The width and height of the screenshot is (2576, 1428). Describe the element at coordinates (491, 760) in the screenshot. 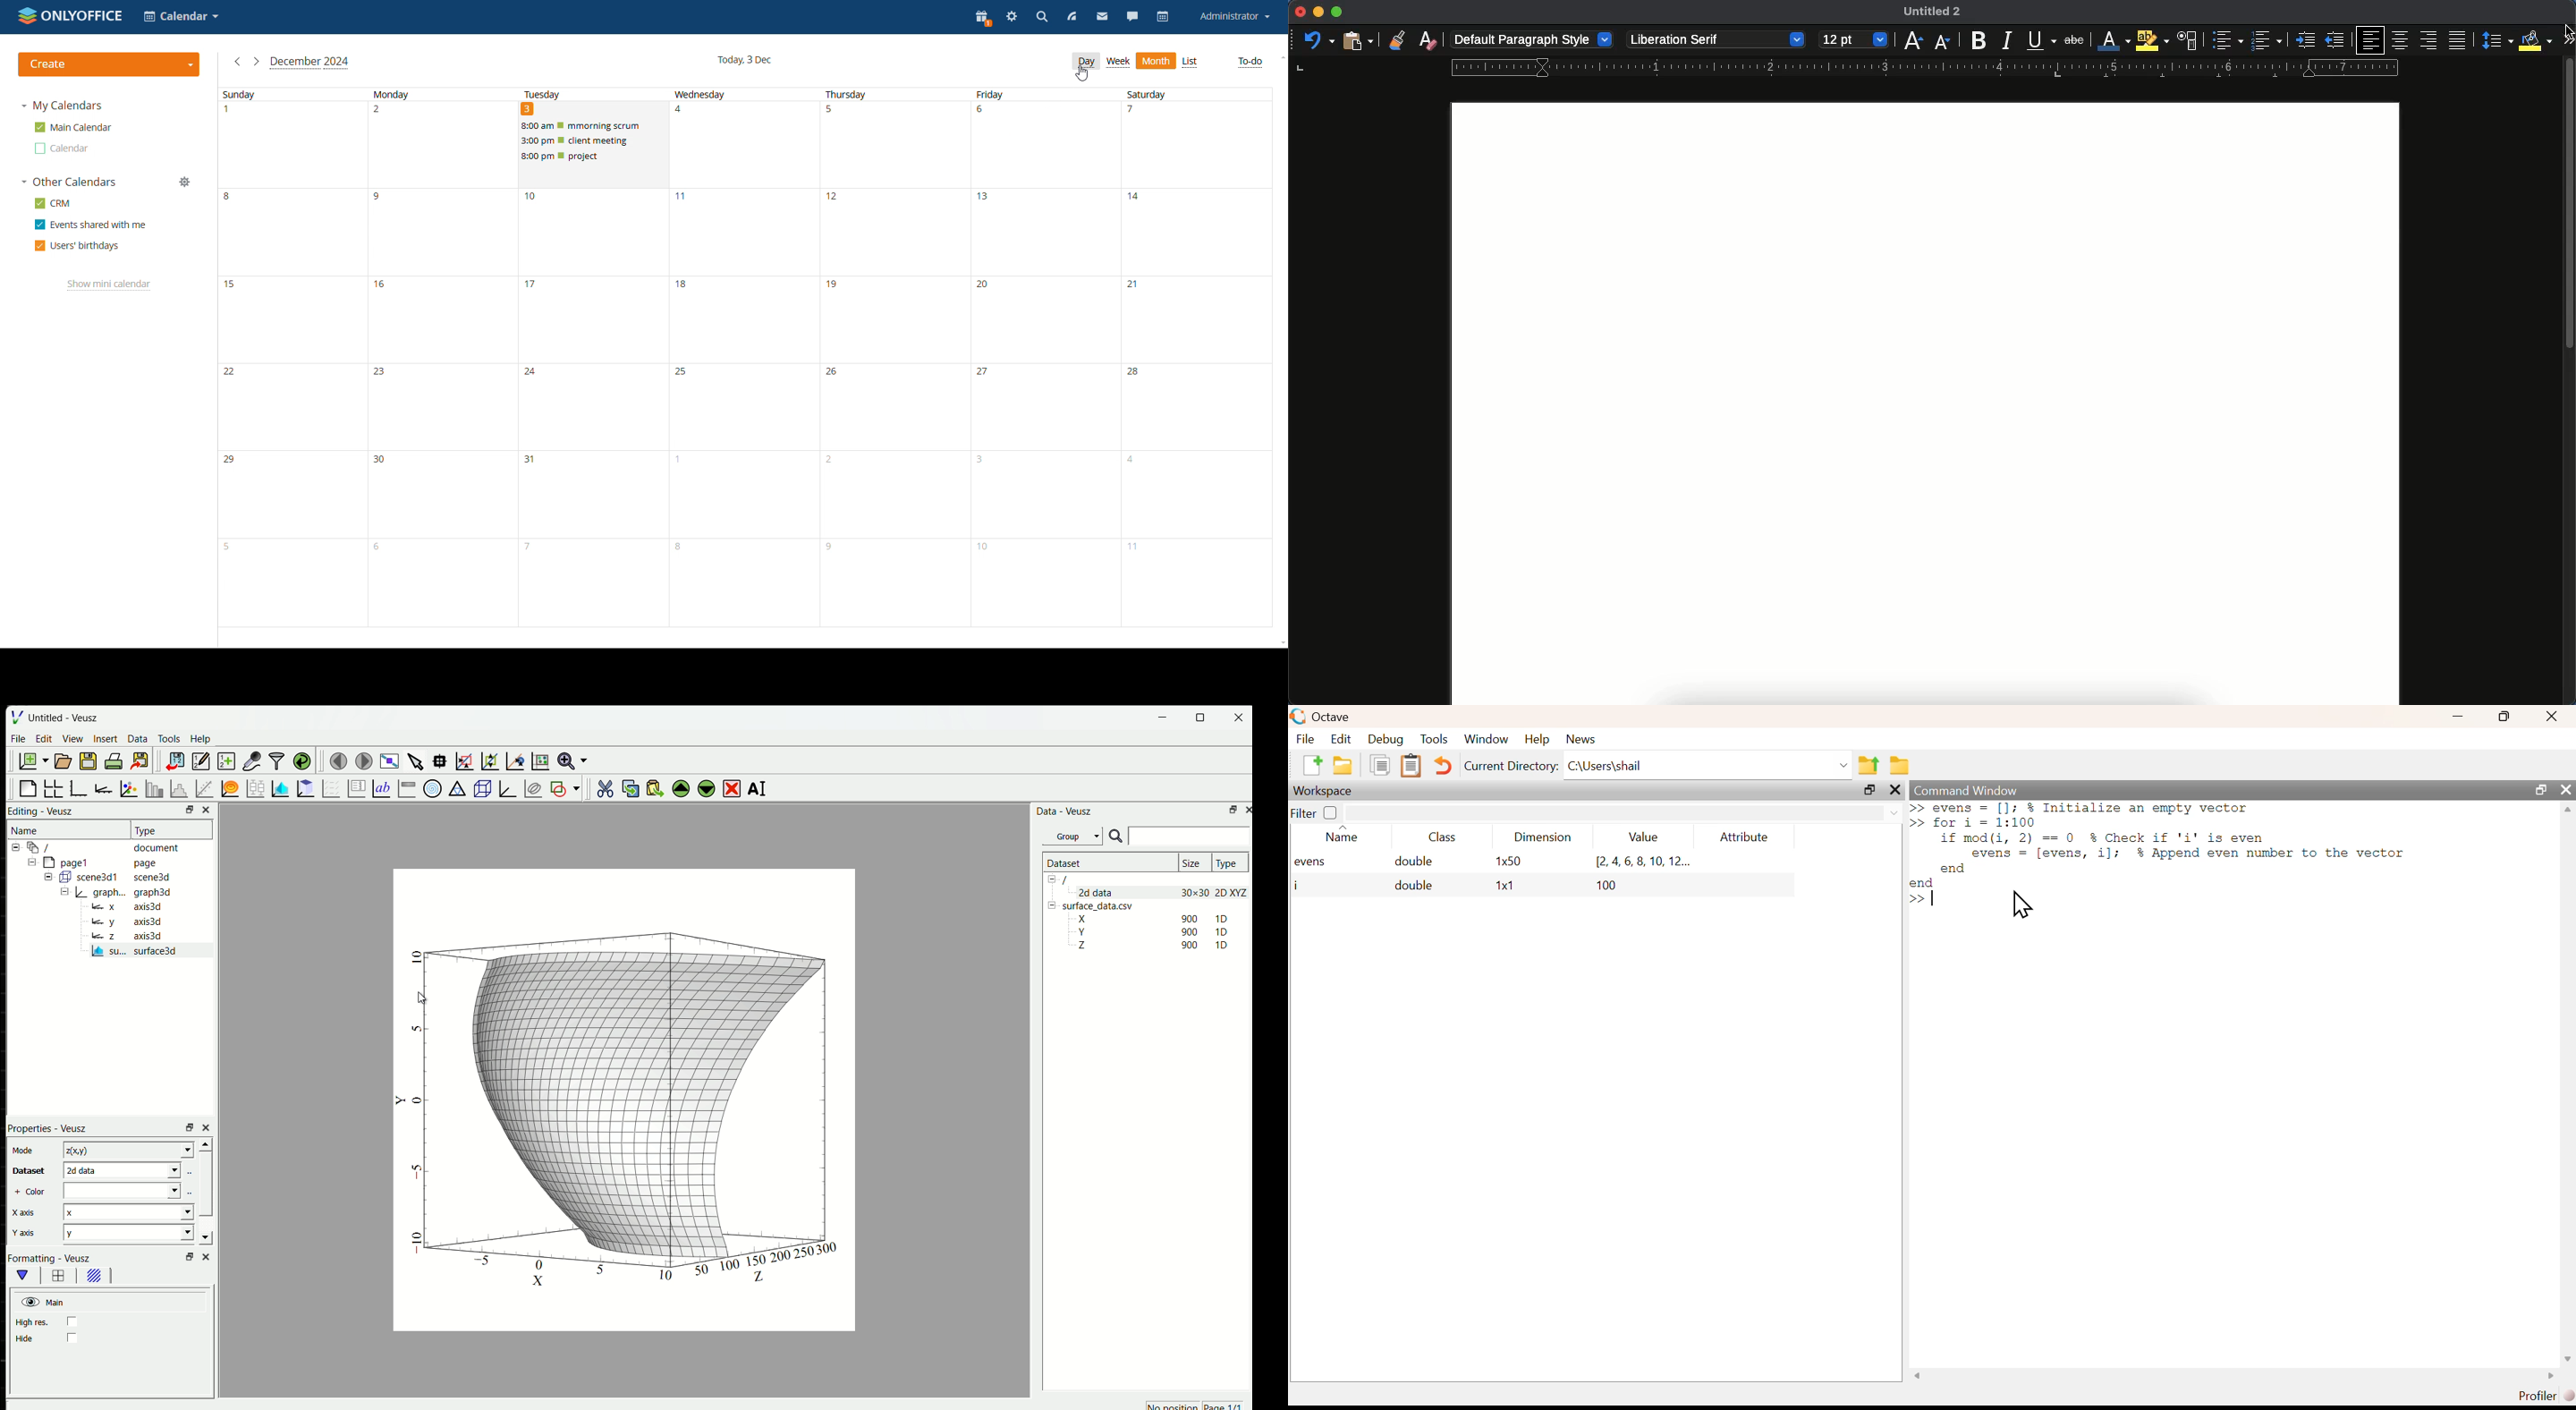

I see `click to zoom out of a graph axes` at that location.